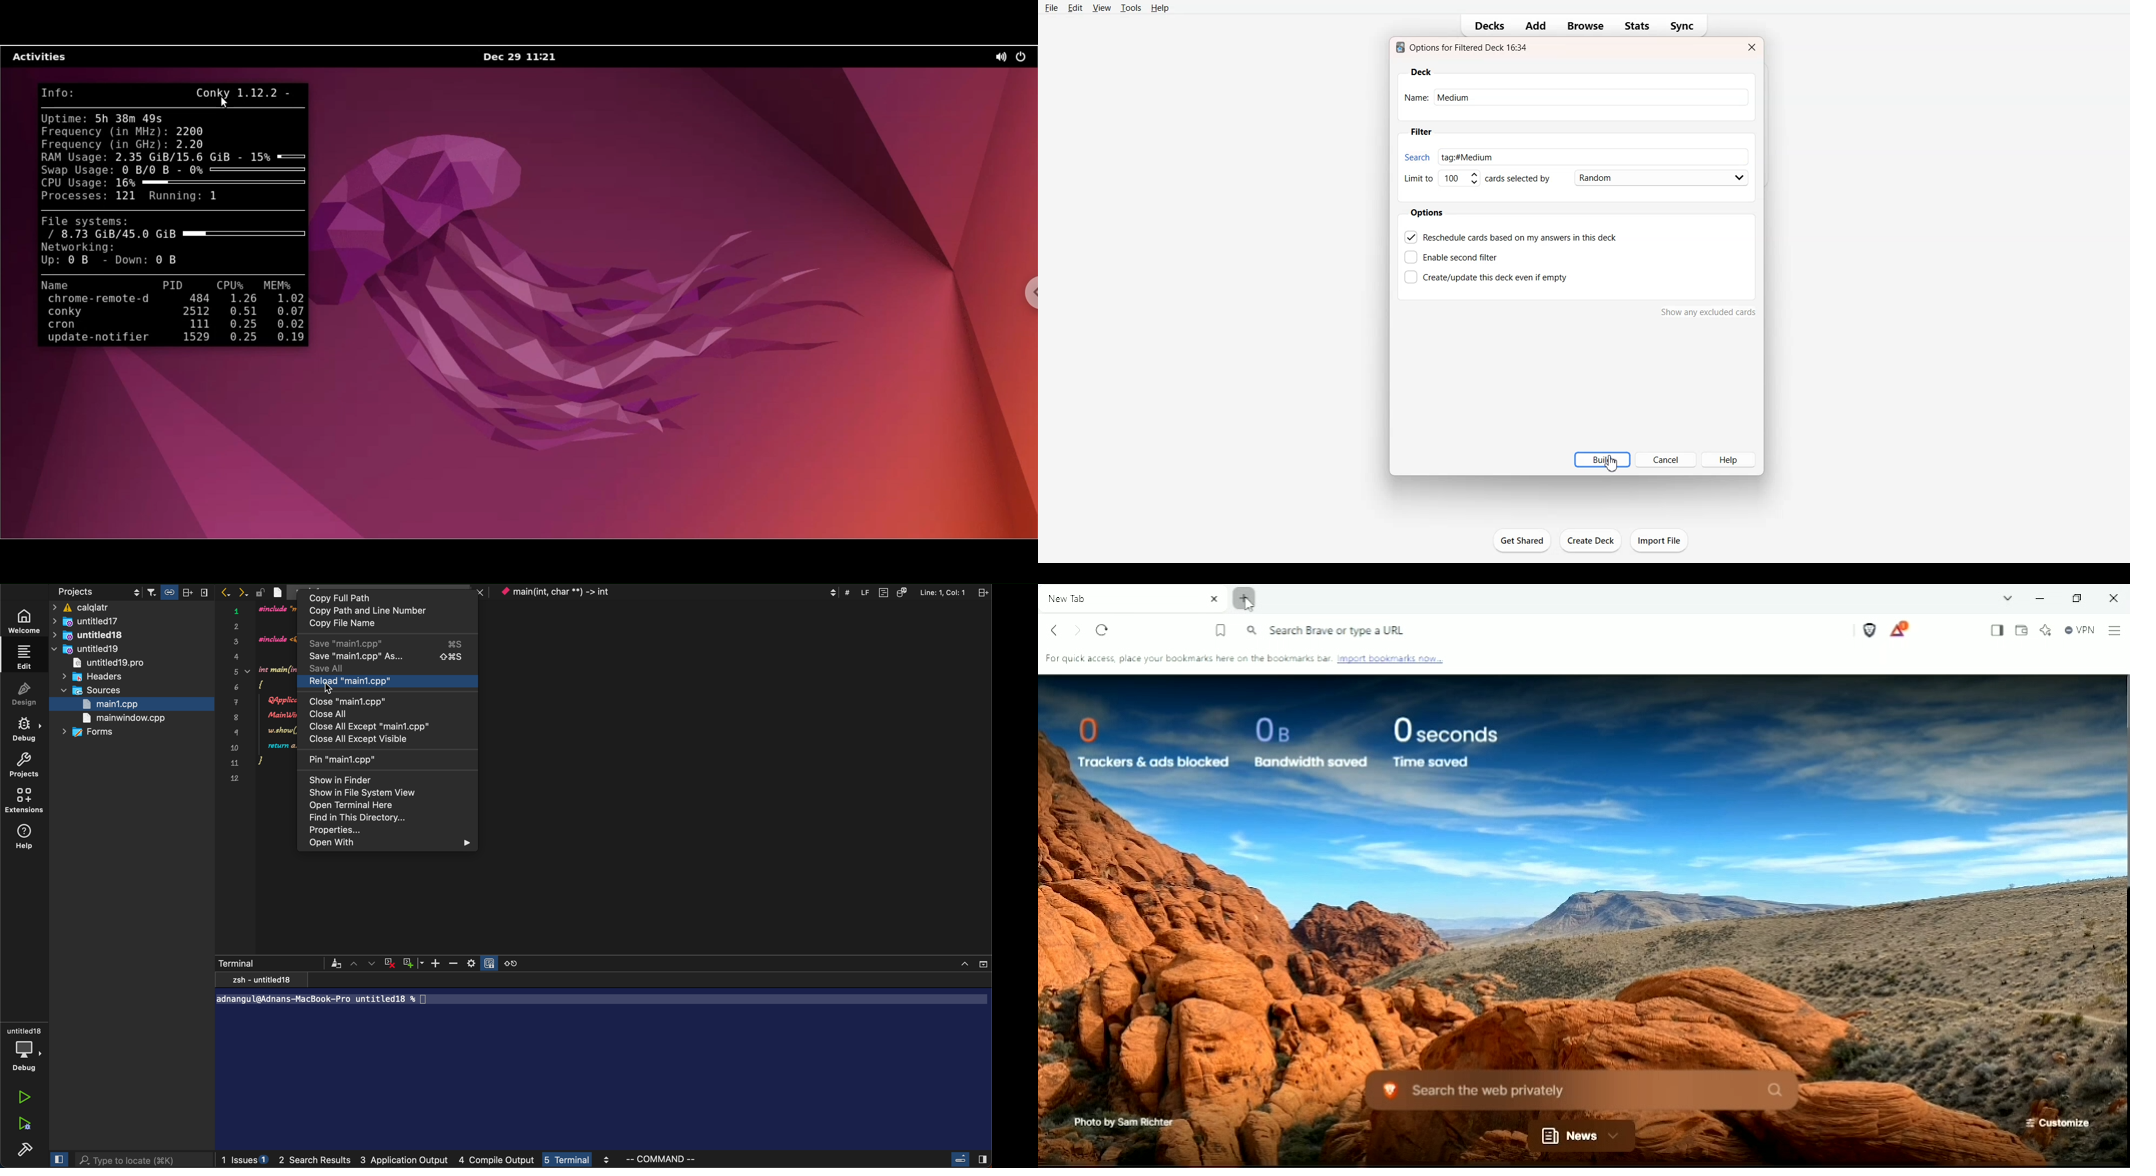 The width and height of the screenshot is (2156, 1176). What do you see at coordinates (1664, 540) in the screenshot?
I see `import file` at bounding box center [1664, 540].